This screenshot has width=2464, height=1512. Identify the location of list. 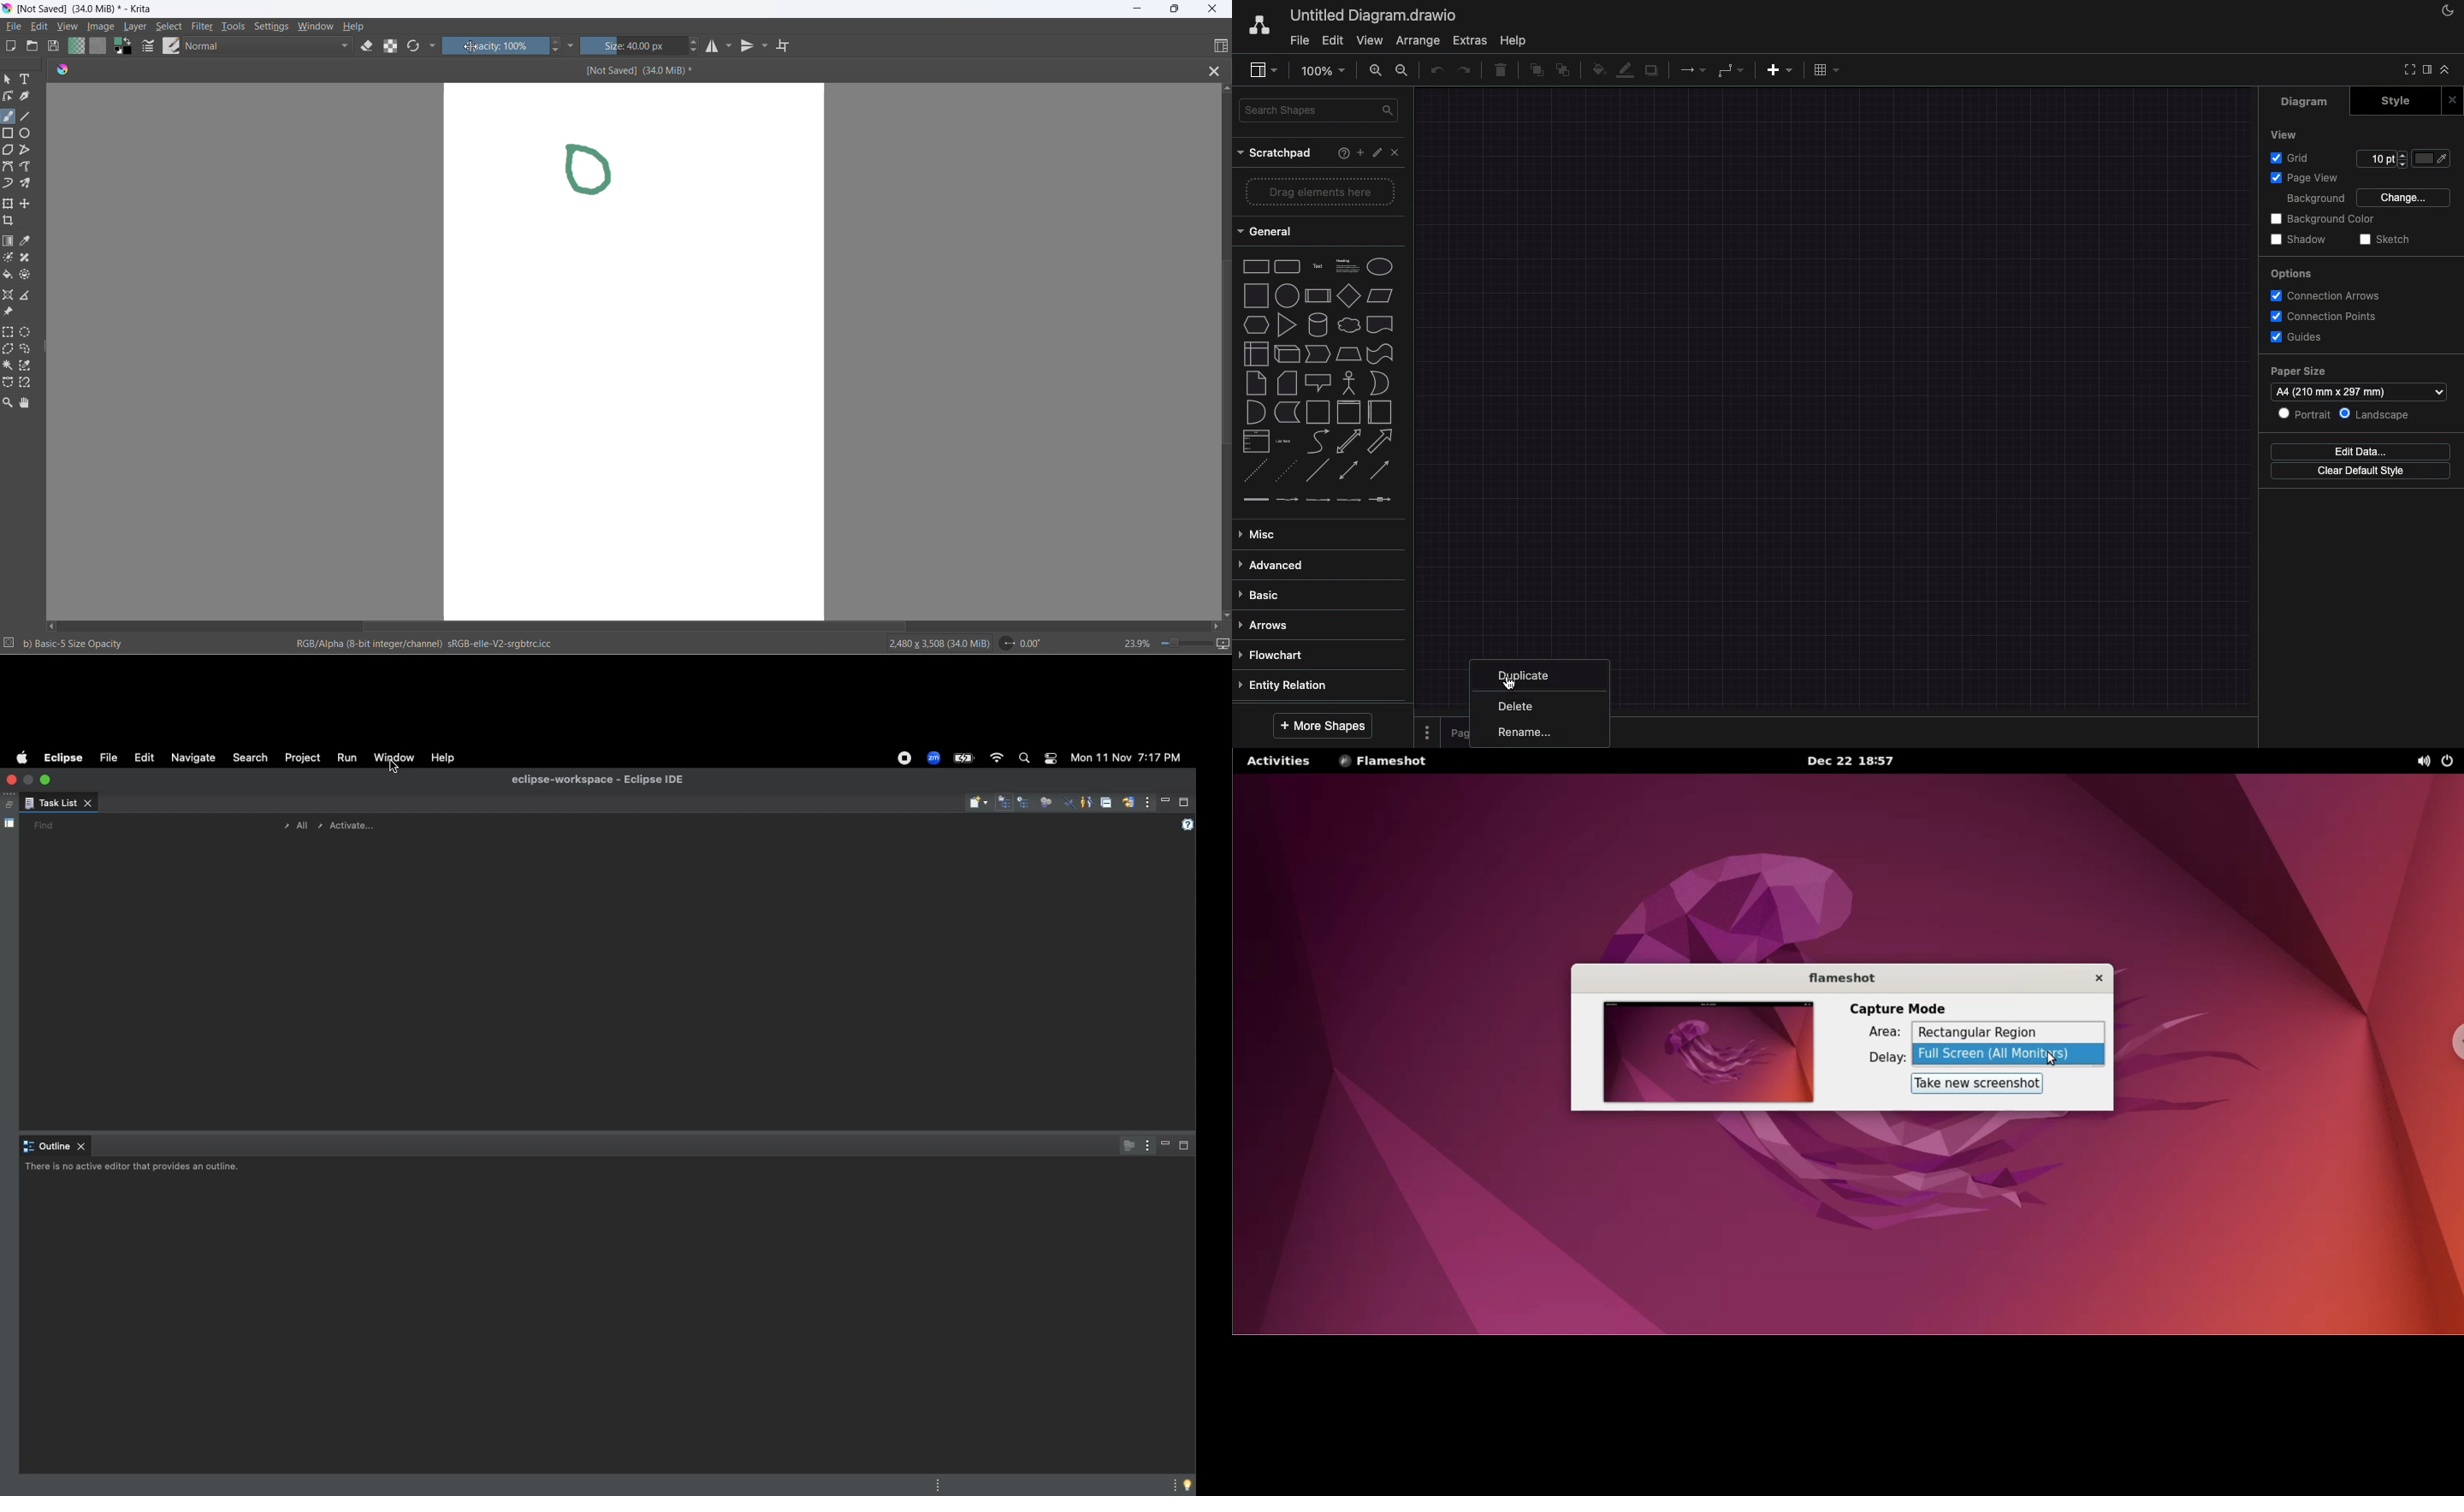
(1255, 442).